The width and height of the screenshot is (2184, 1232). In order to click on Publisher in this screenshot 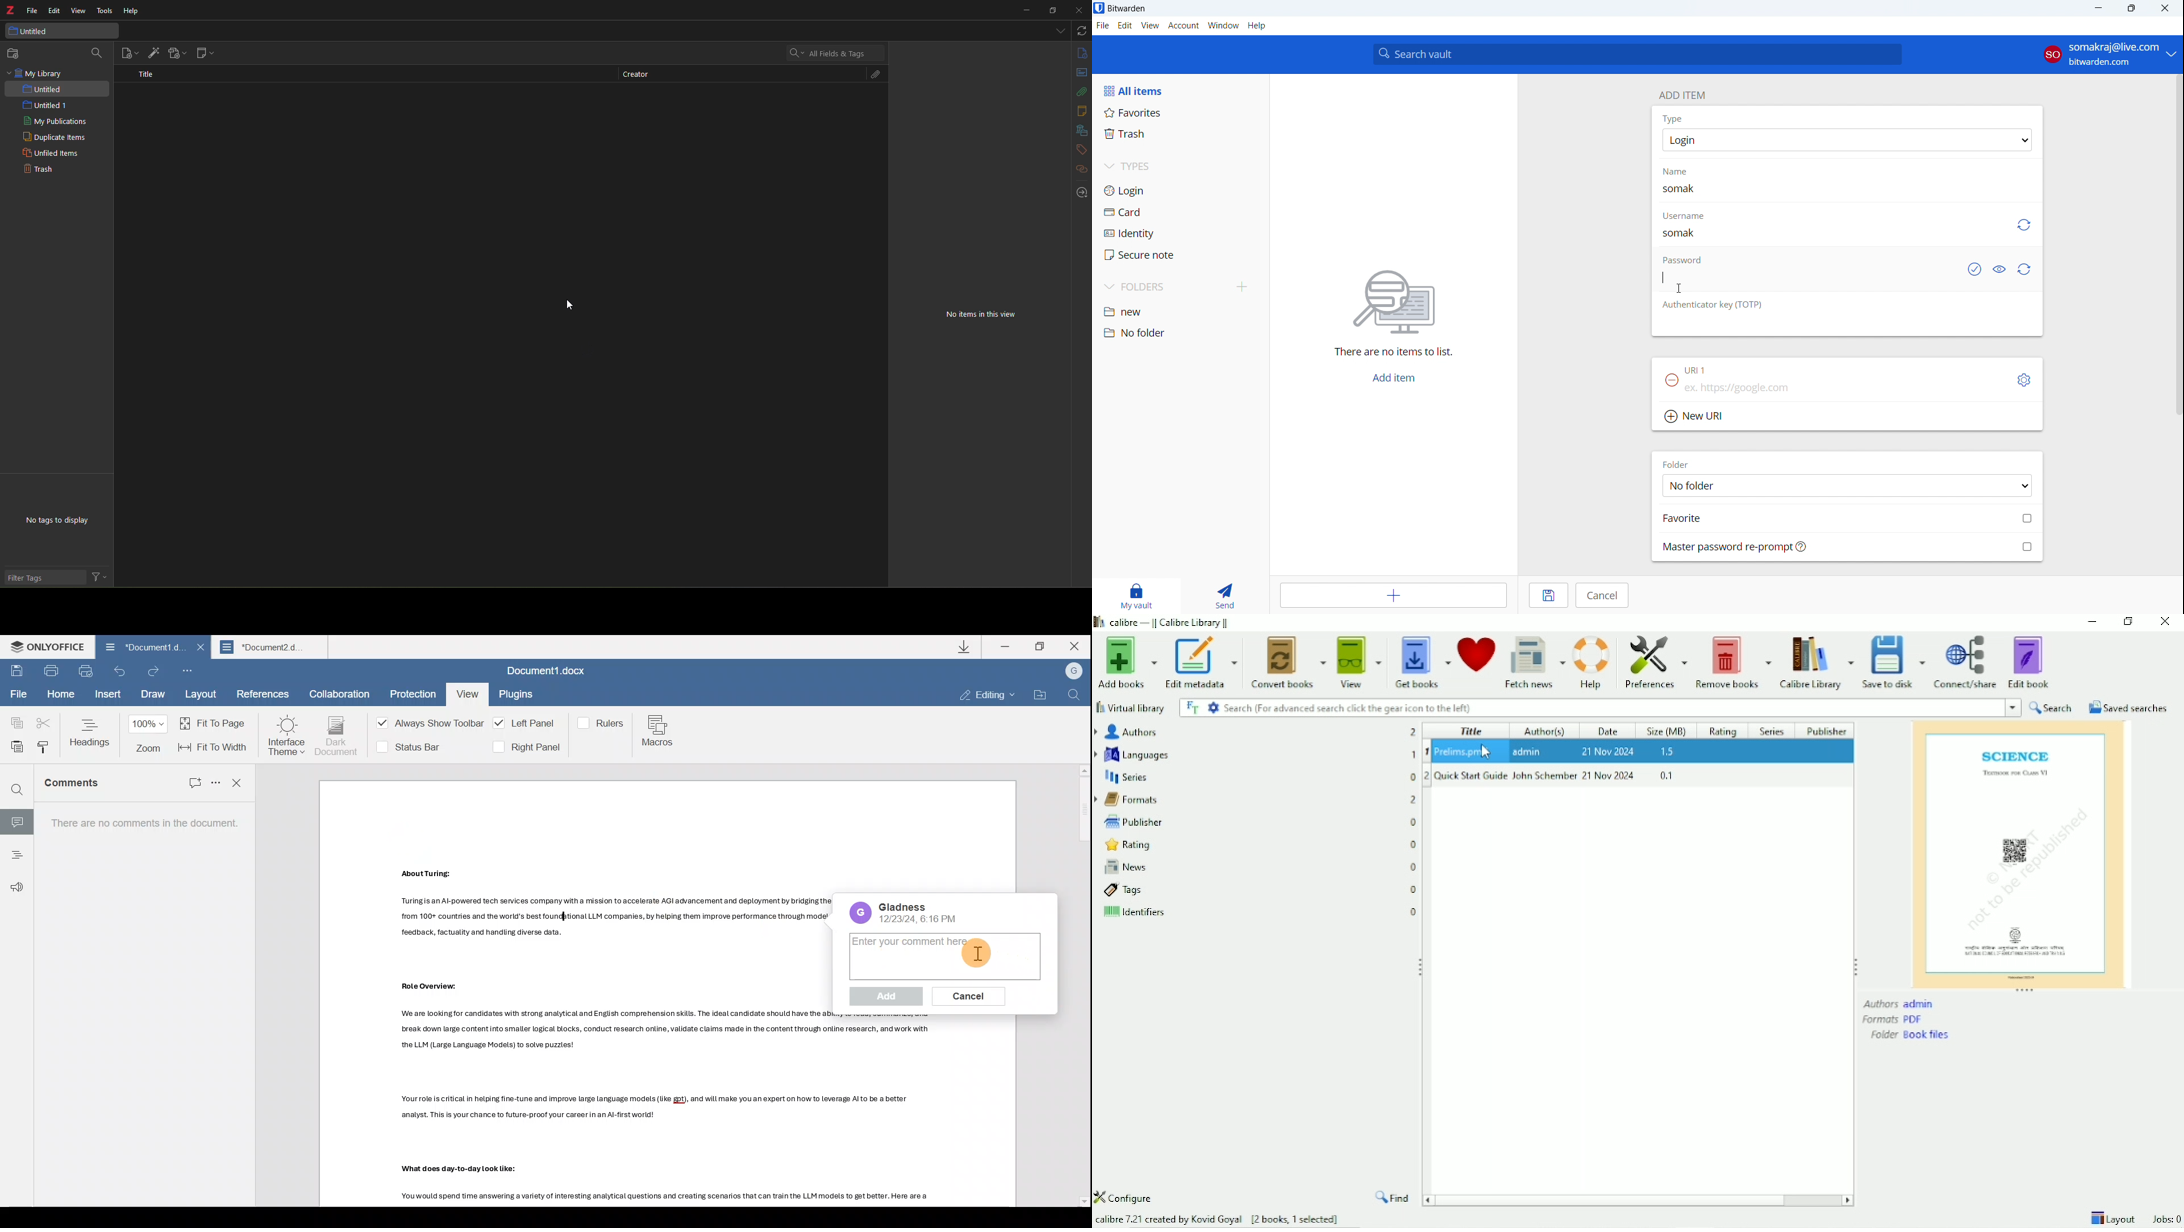, I will do `click(1827, 730)`.